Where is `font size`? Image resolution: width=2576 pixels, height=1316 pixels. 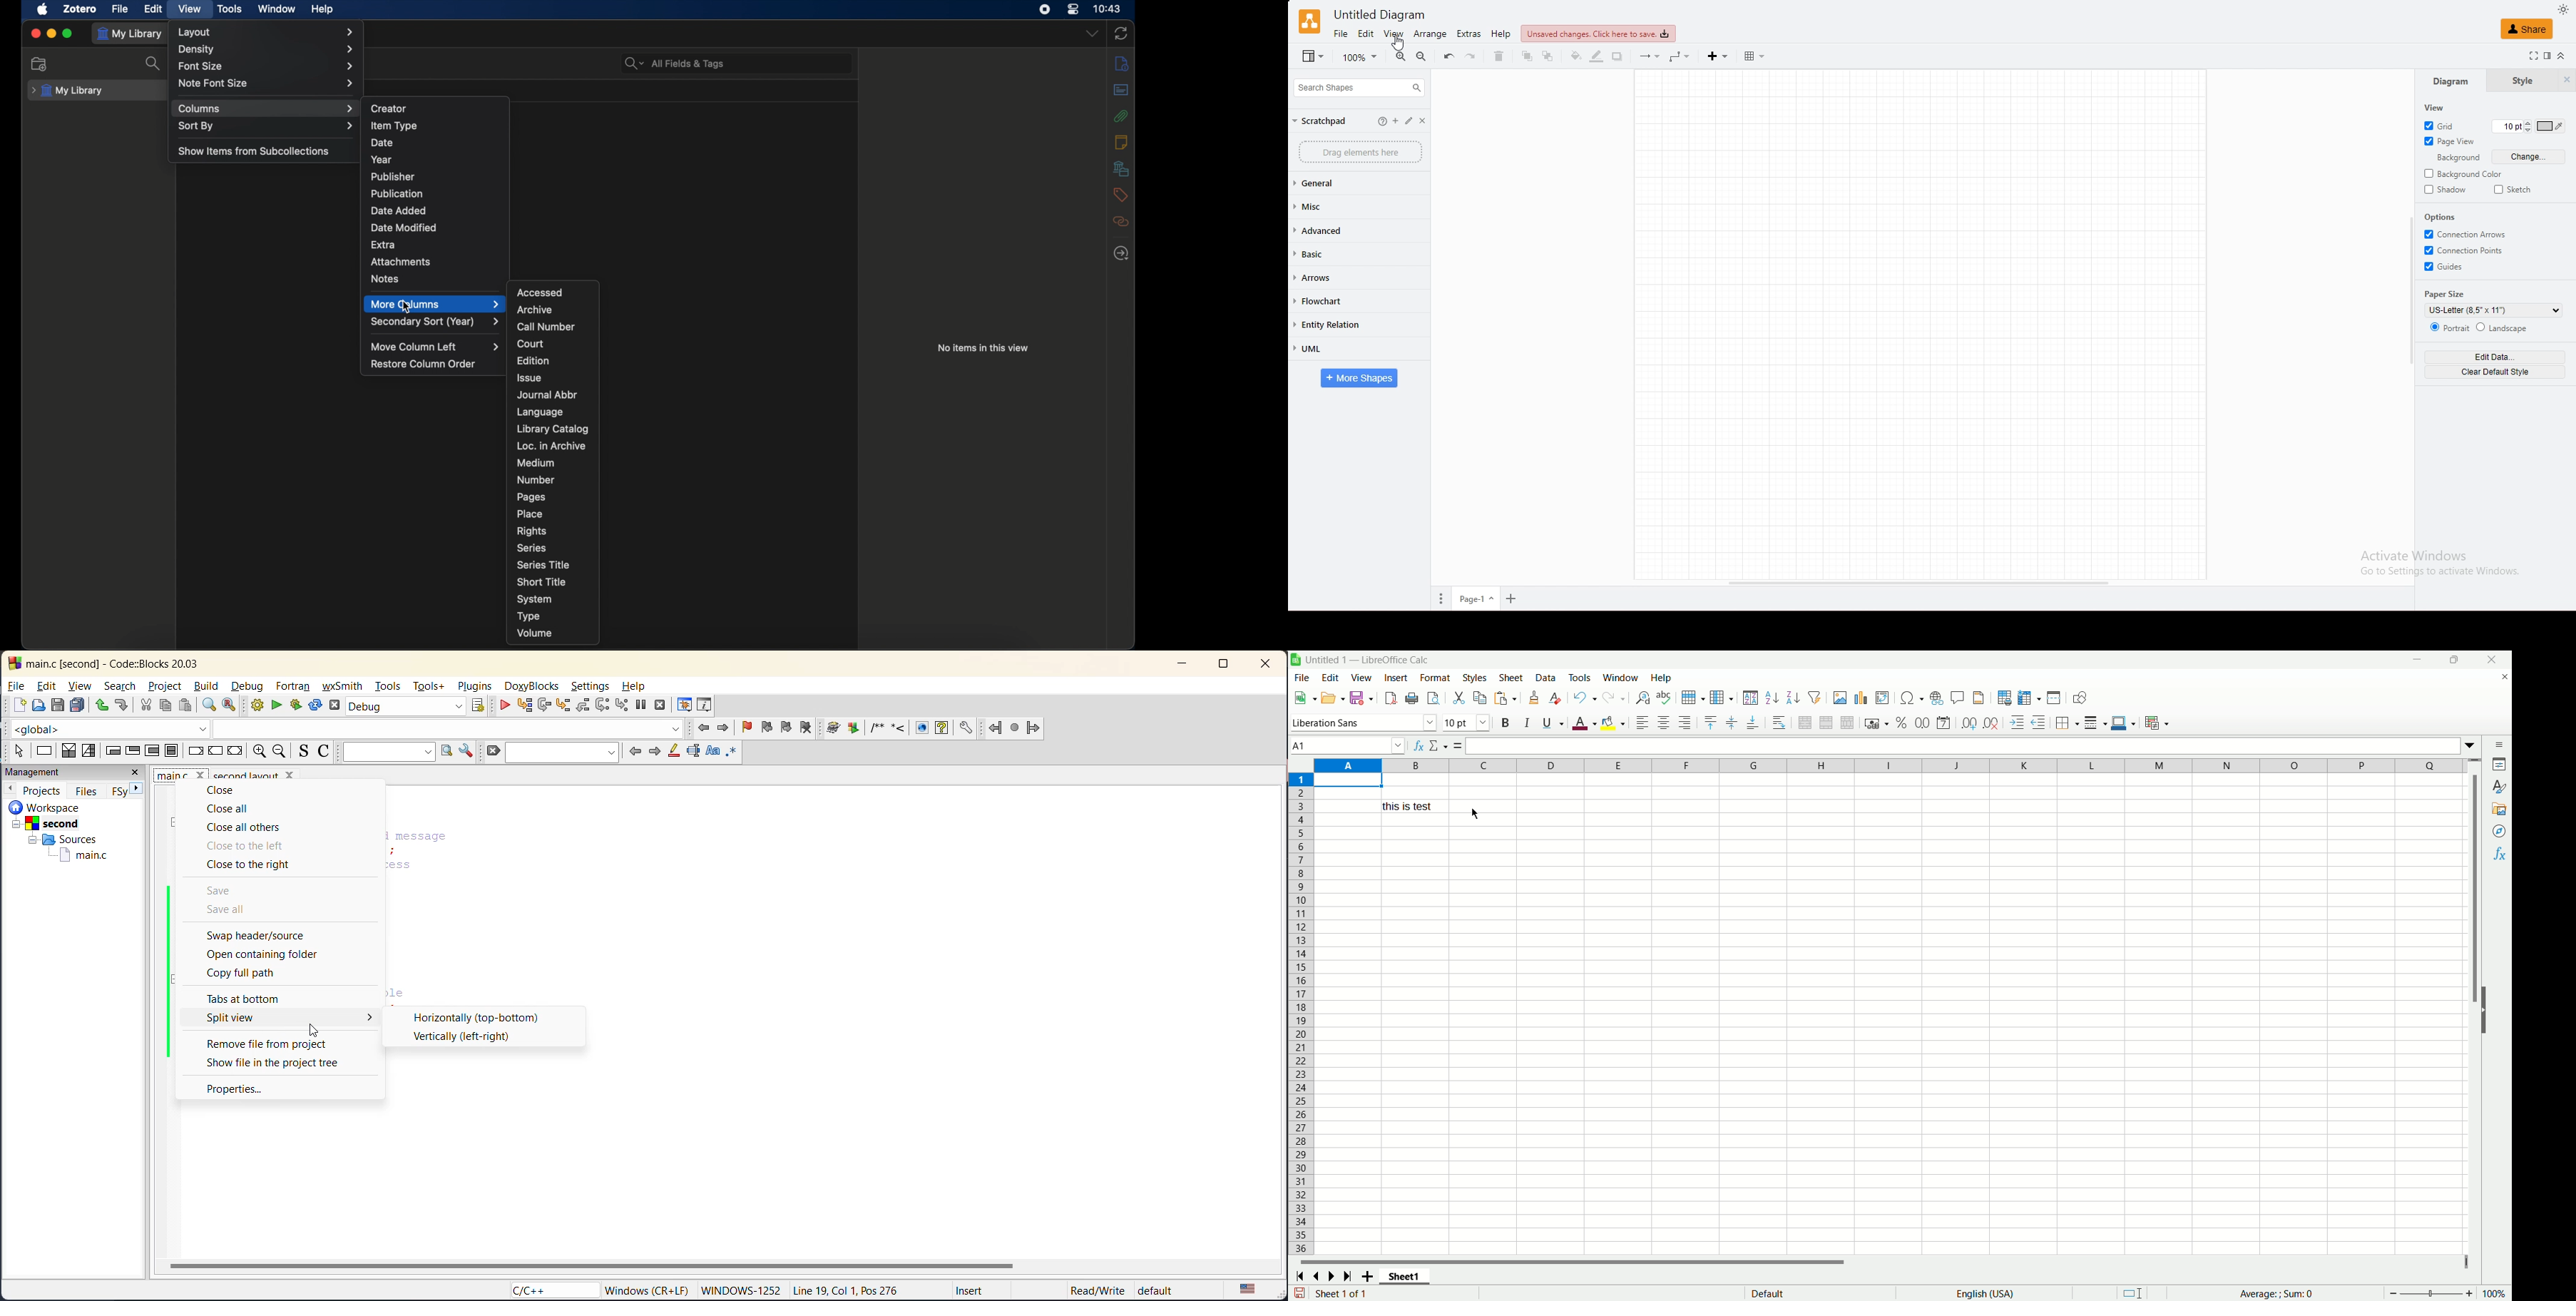 font size is located at coordinates (266, 67).